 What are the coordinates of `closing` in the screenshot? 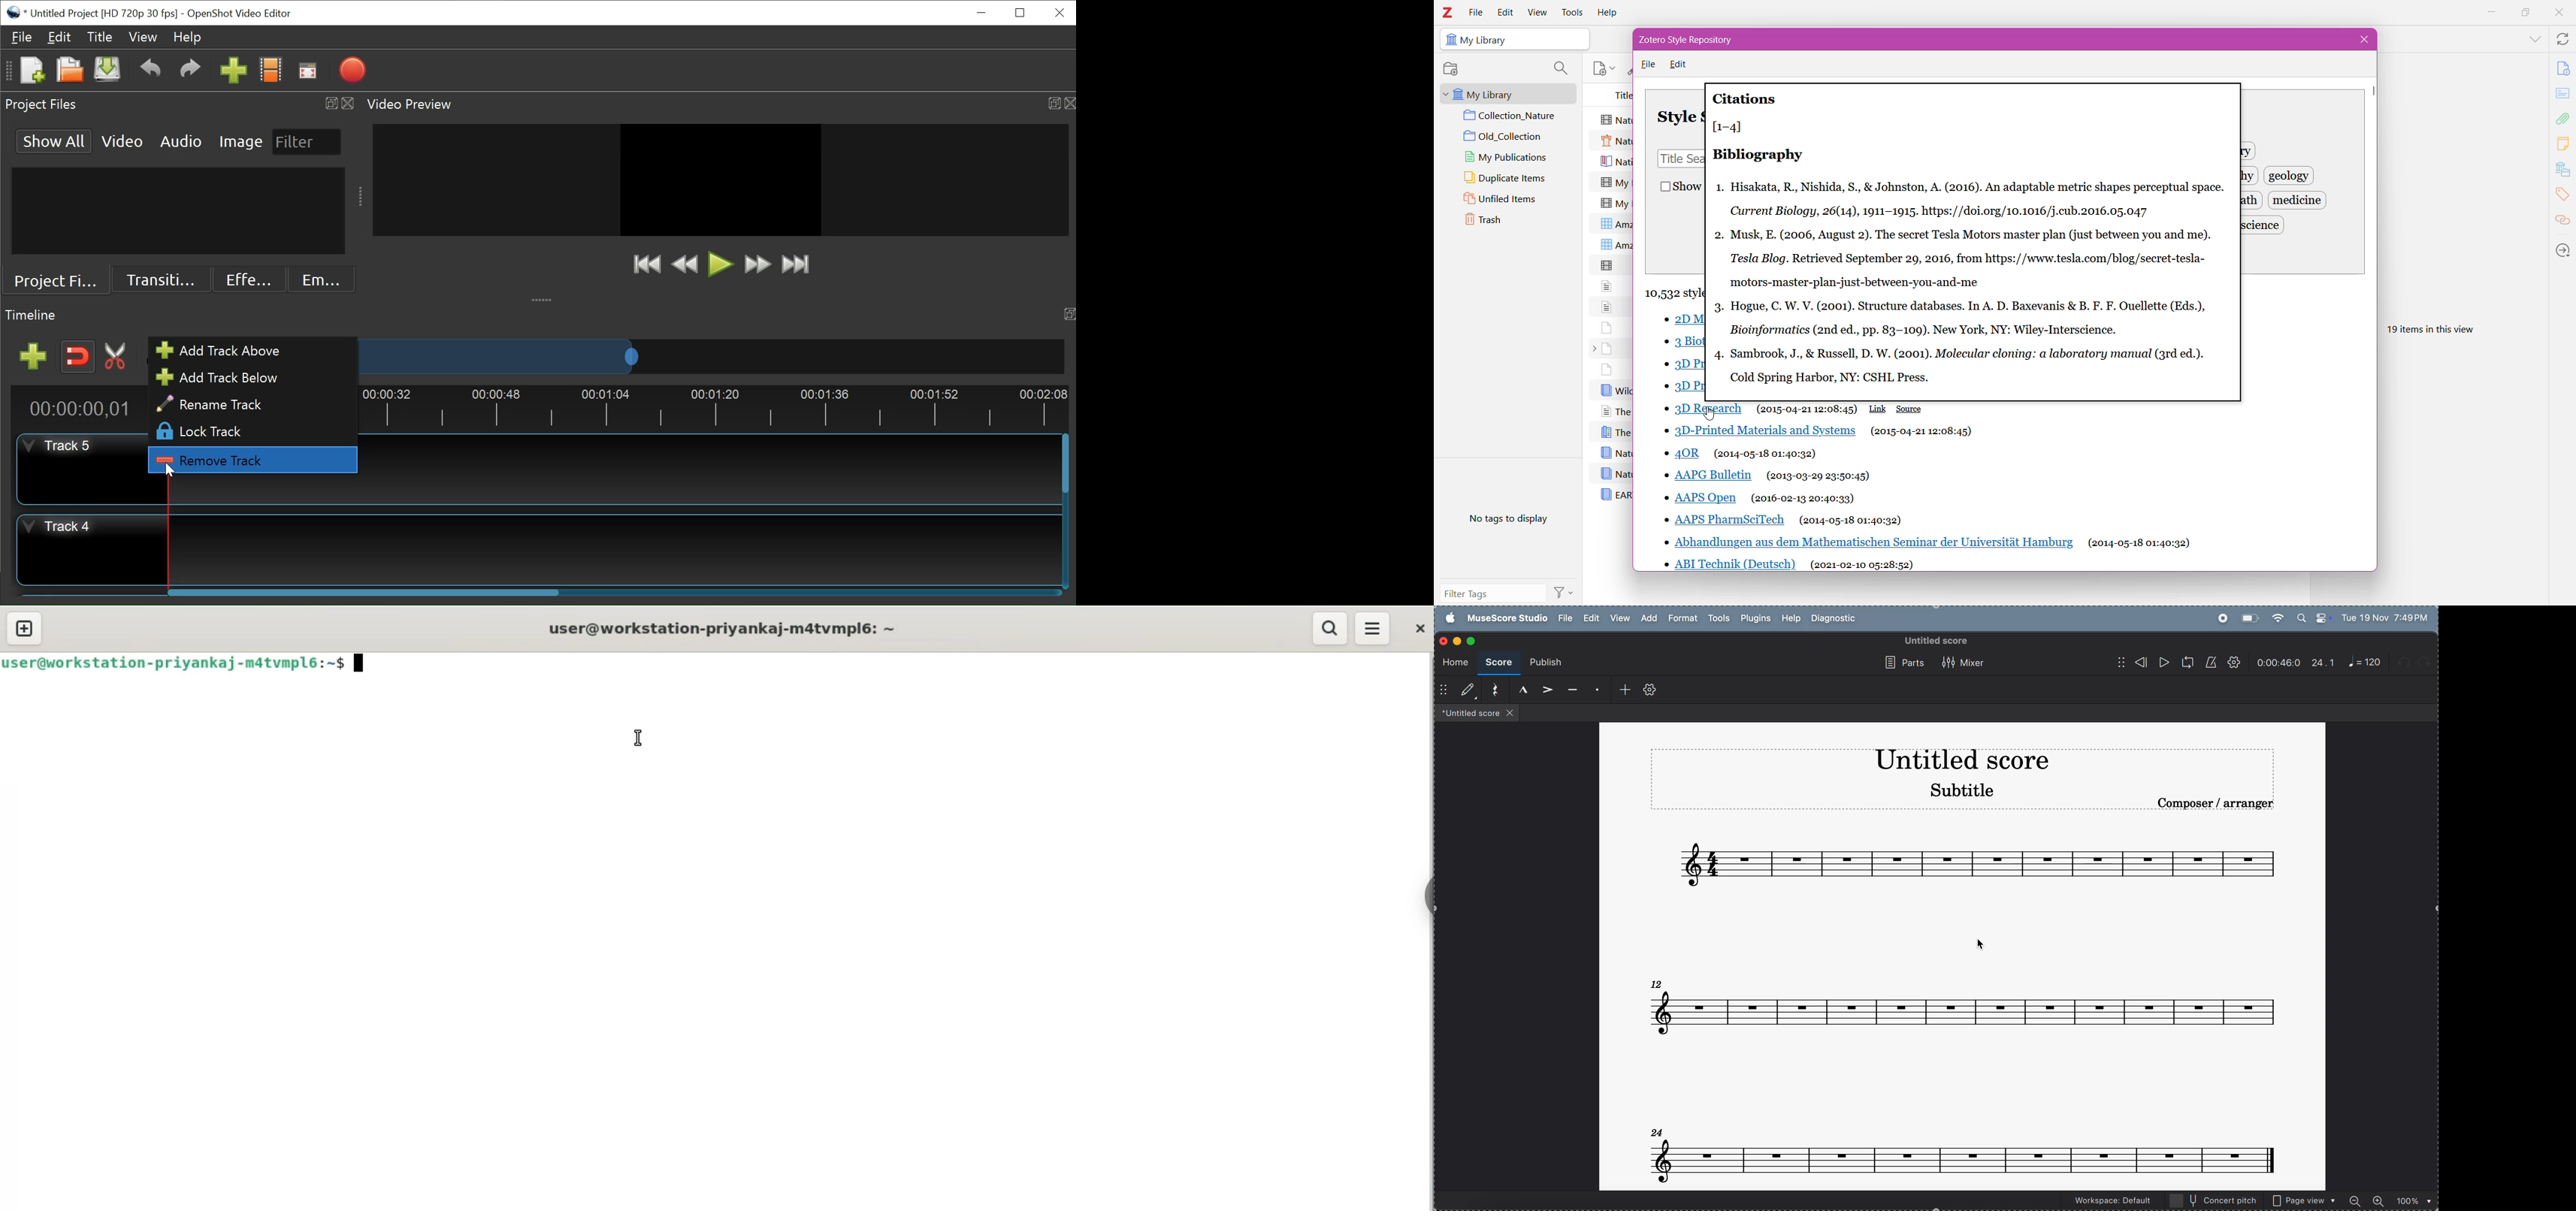 It's located at (1443, 641).